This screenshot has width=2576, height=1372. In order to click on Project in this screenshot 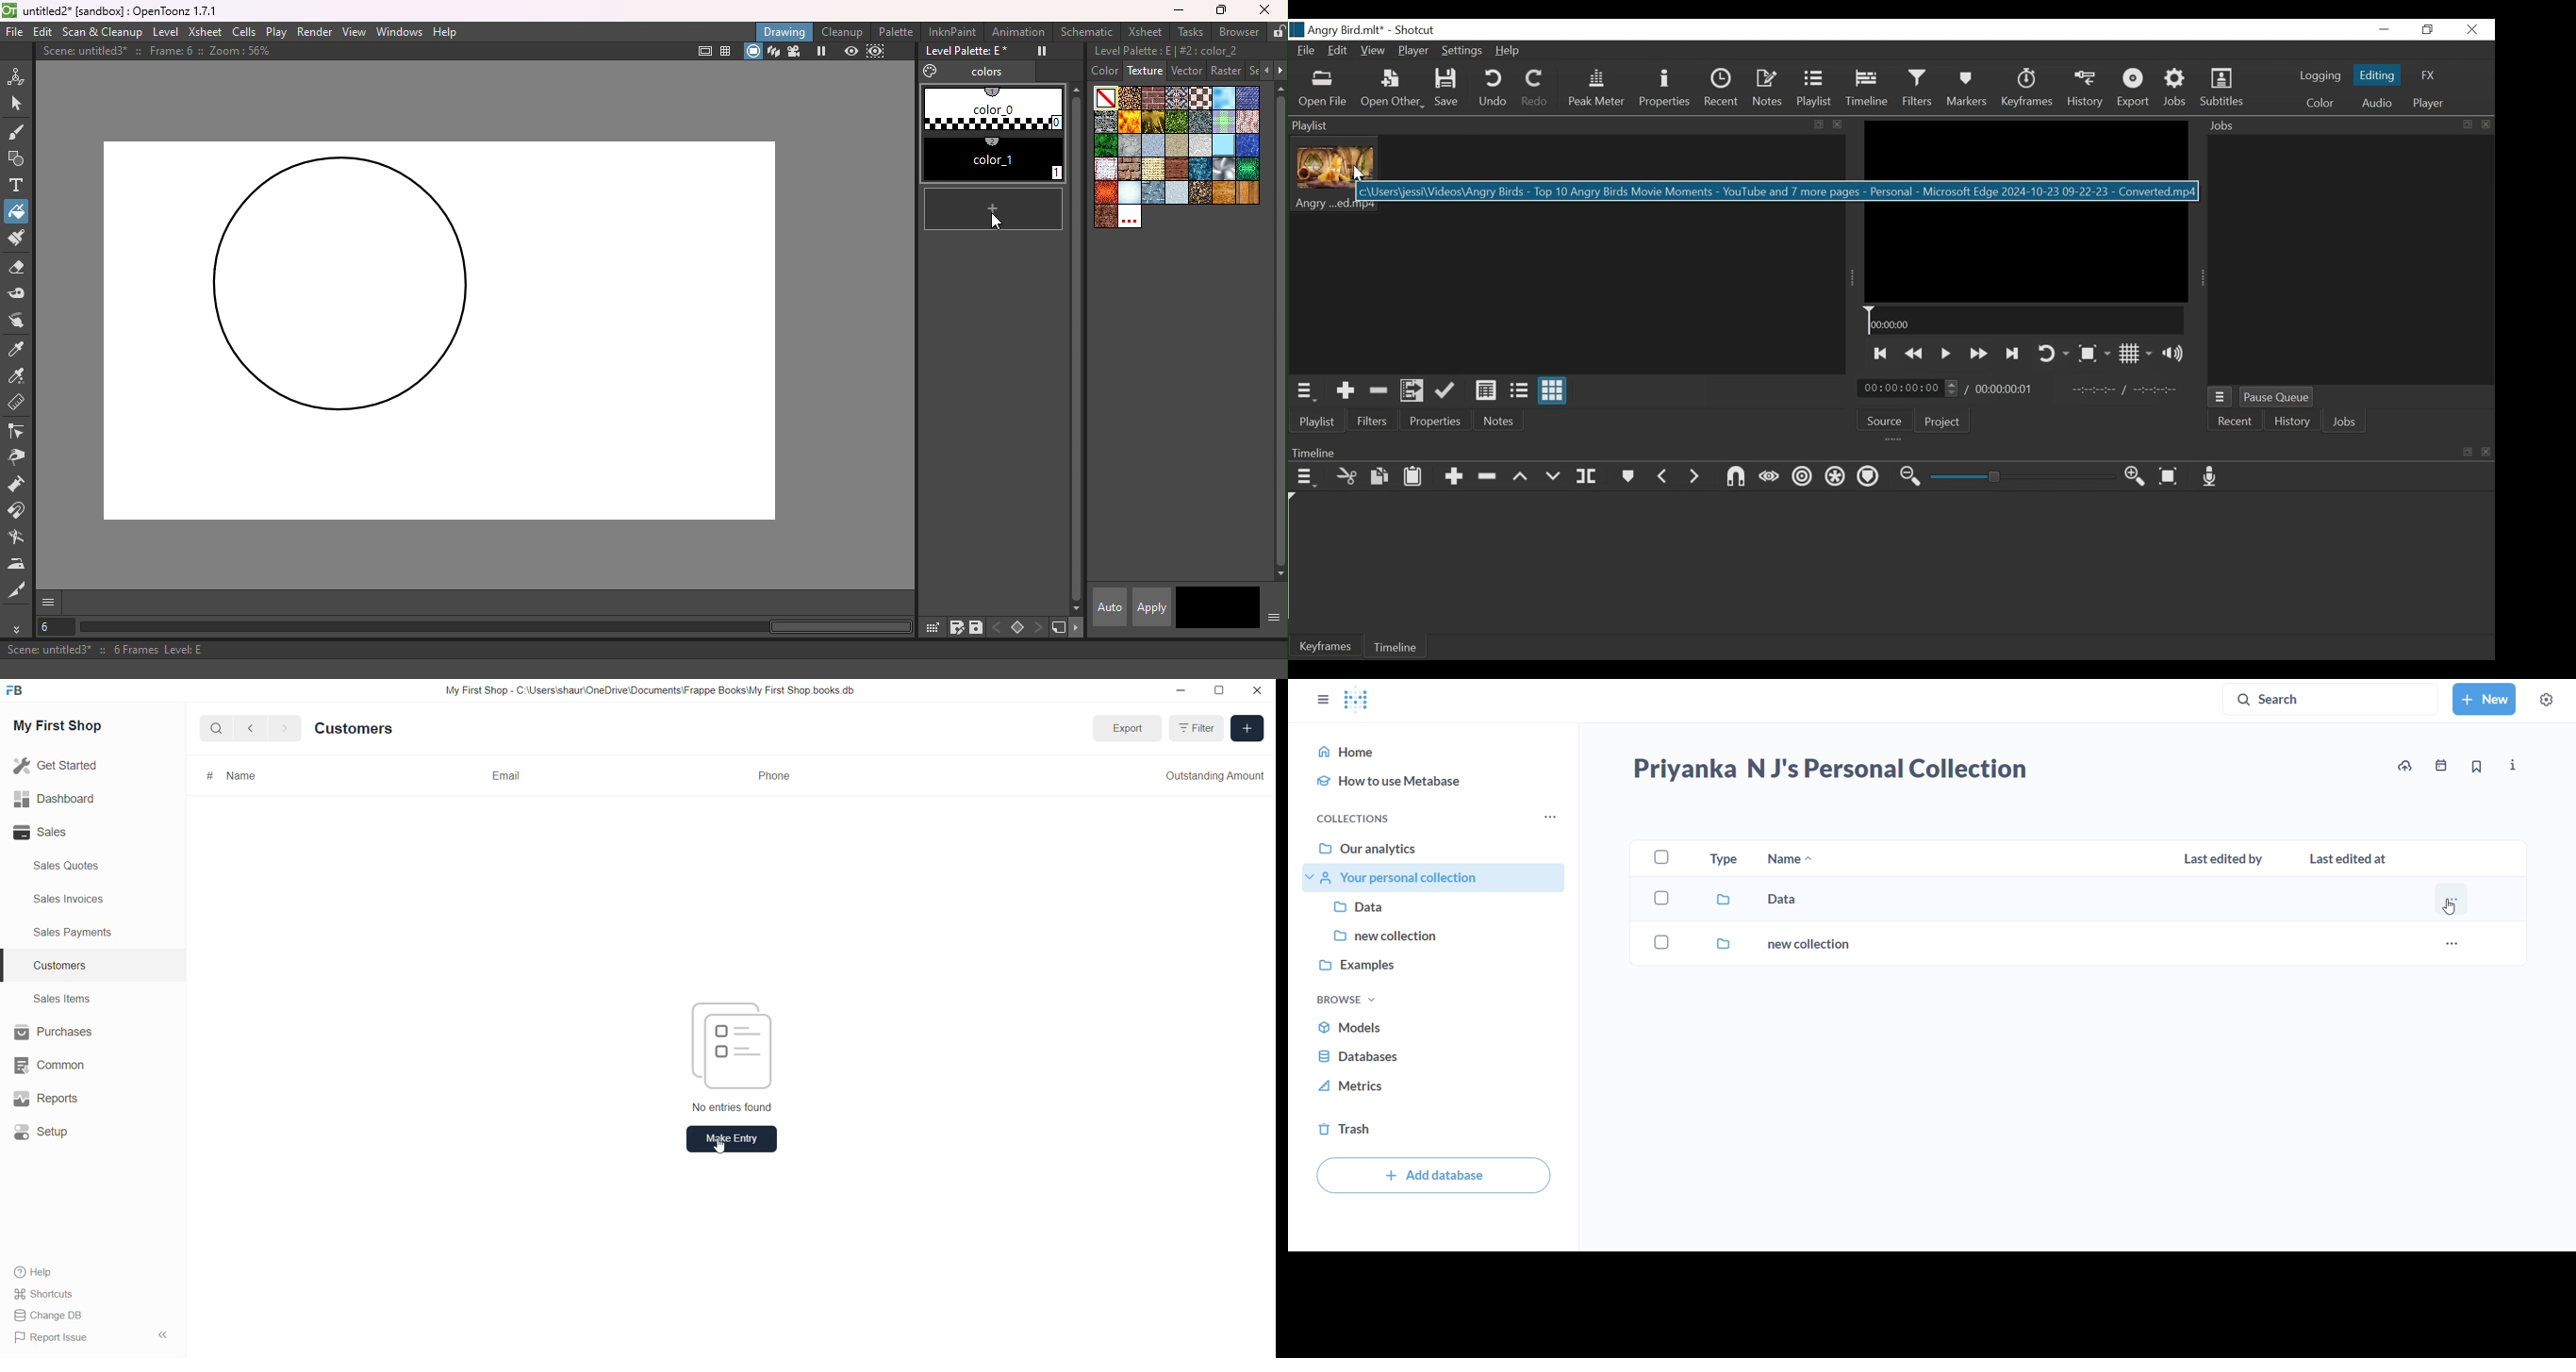, I will do `click(1942, 422)`.